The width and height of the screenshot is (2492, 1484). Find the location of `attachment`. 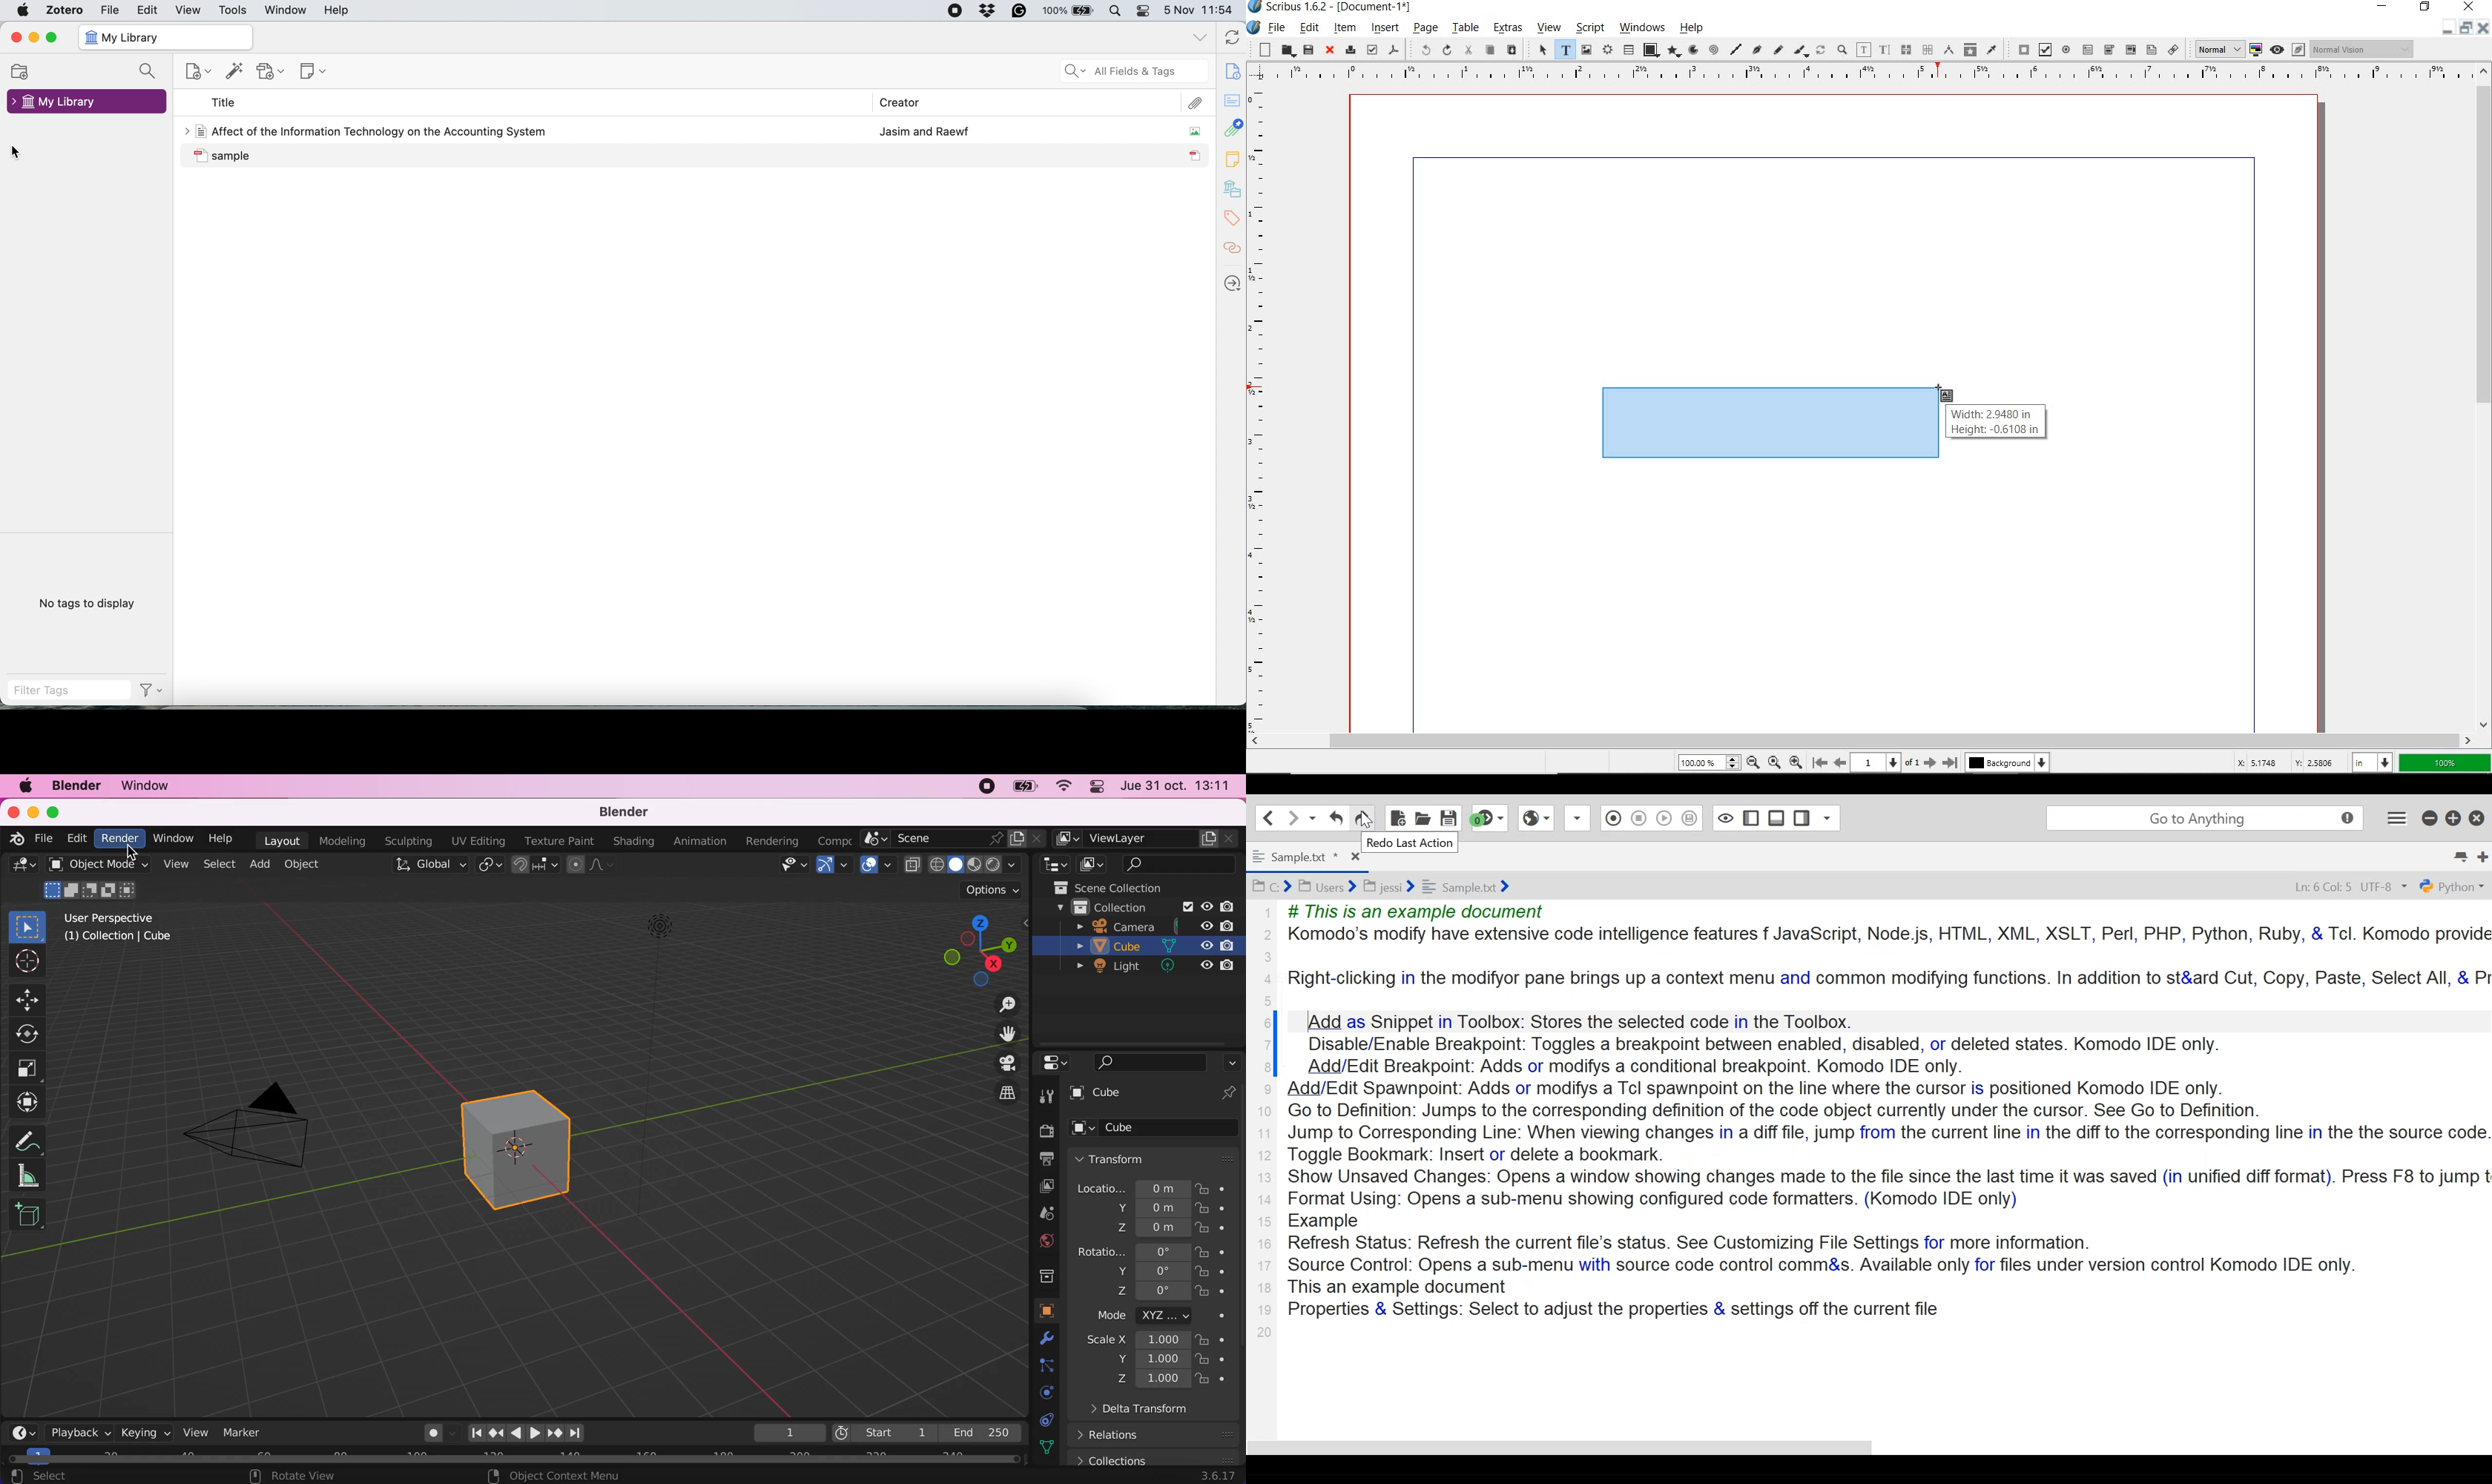

attachment is located at coordinates (1198, 103).